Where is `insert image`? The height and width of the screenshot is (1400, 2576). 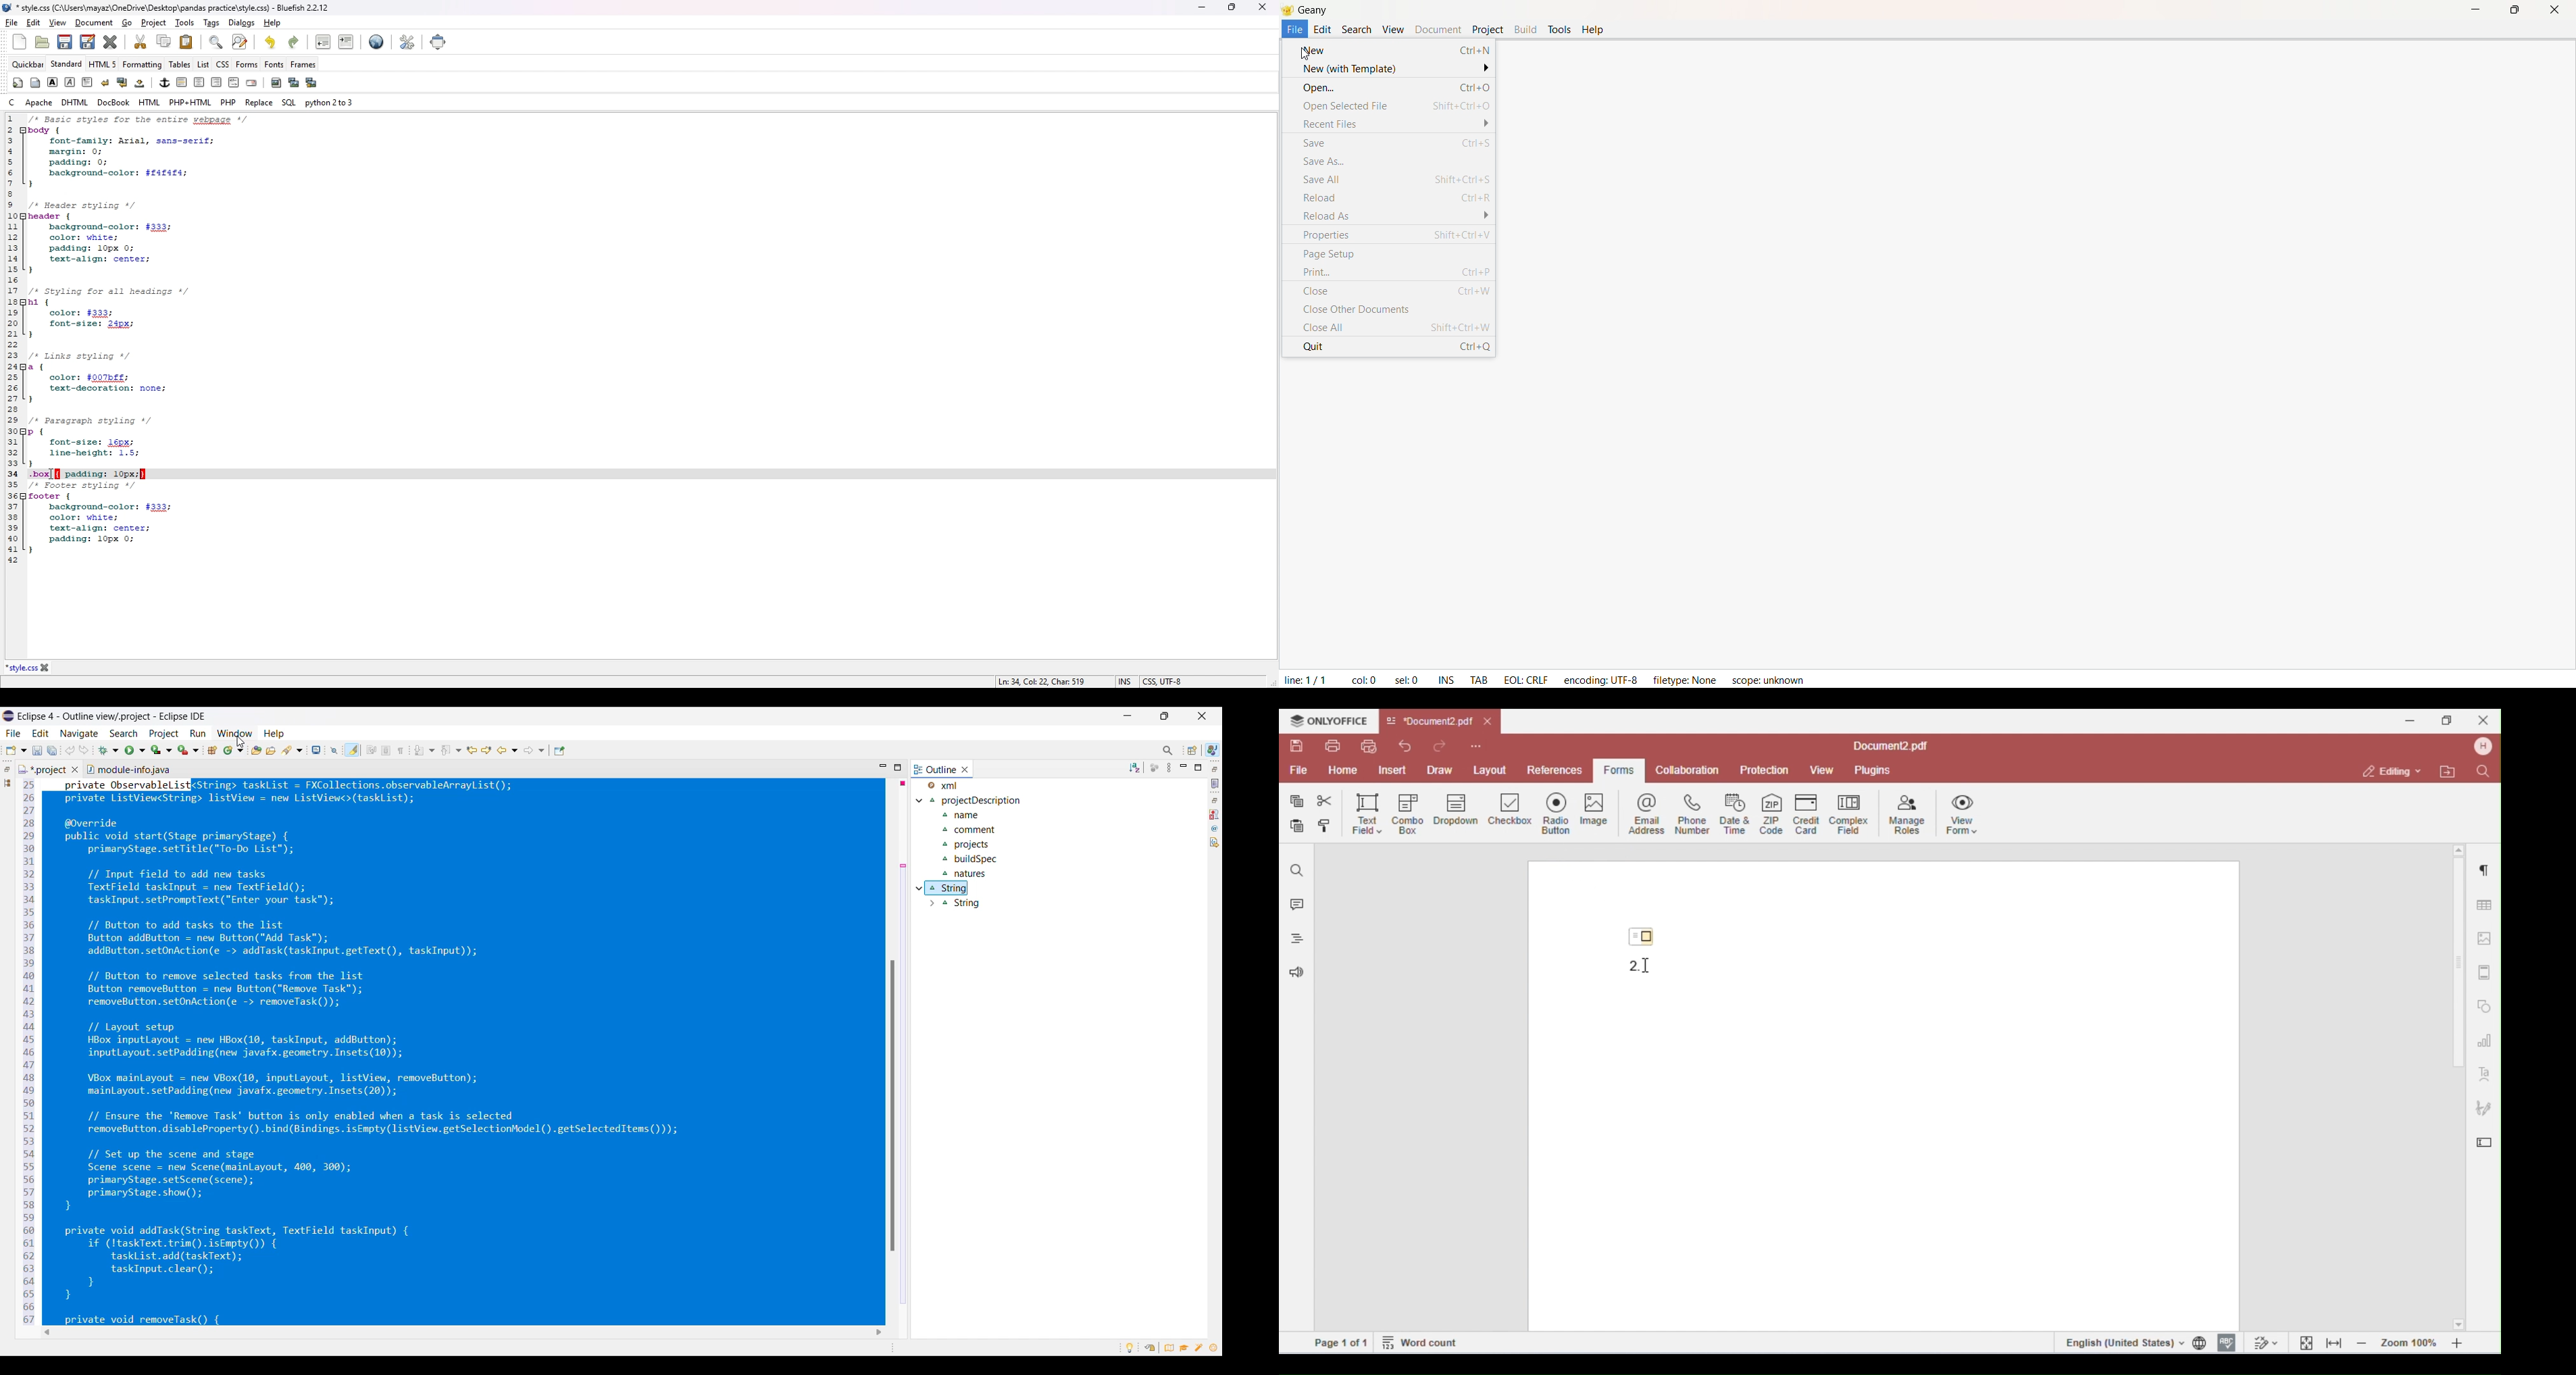
insert image is located at coordinates (277, 83).